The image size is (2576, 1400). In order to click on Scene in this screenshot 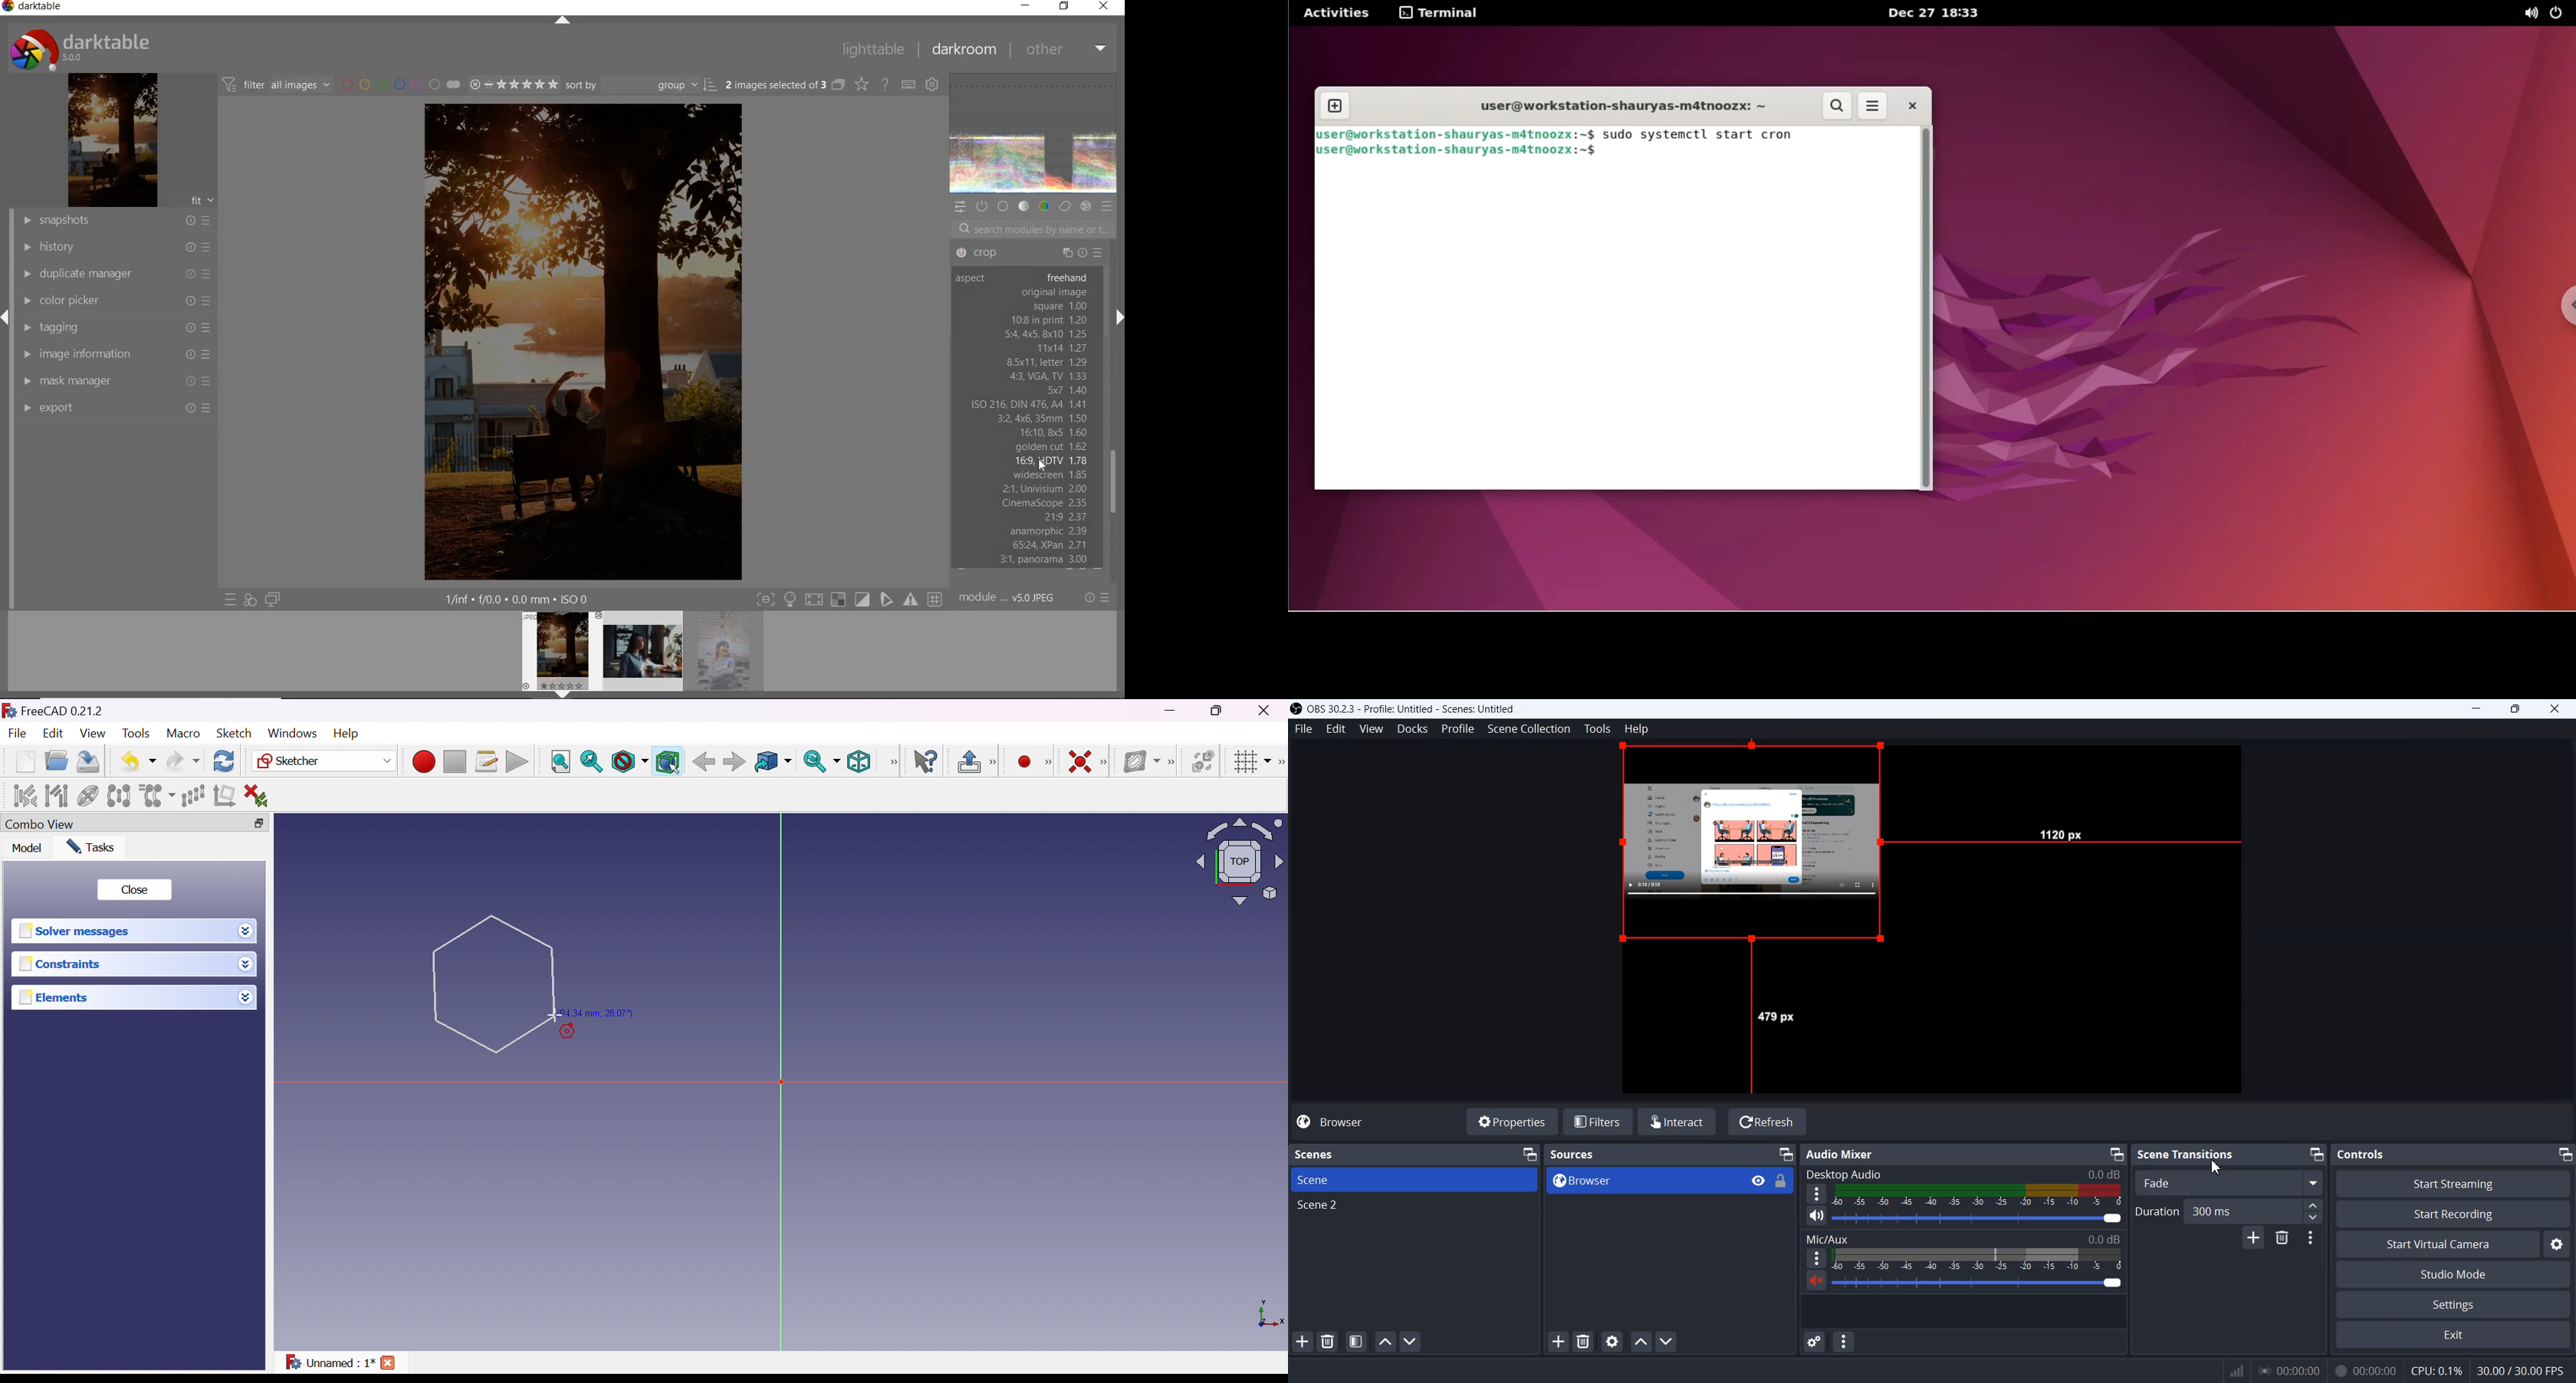, I will do `click(1415, 1180)`.